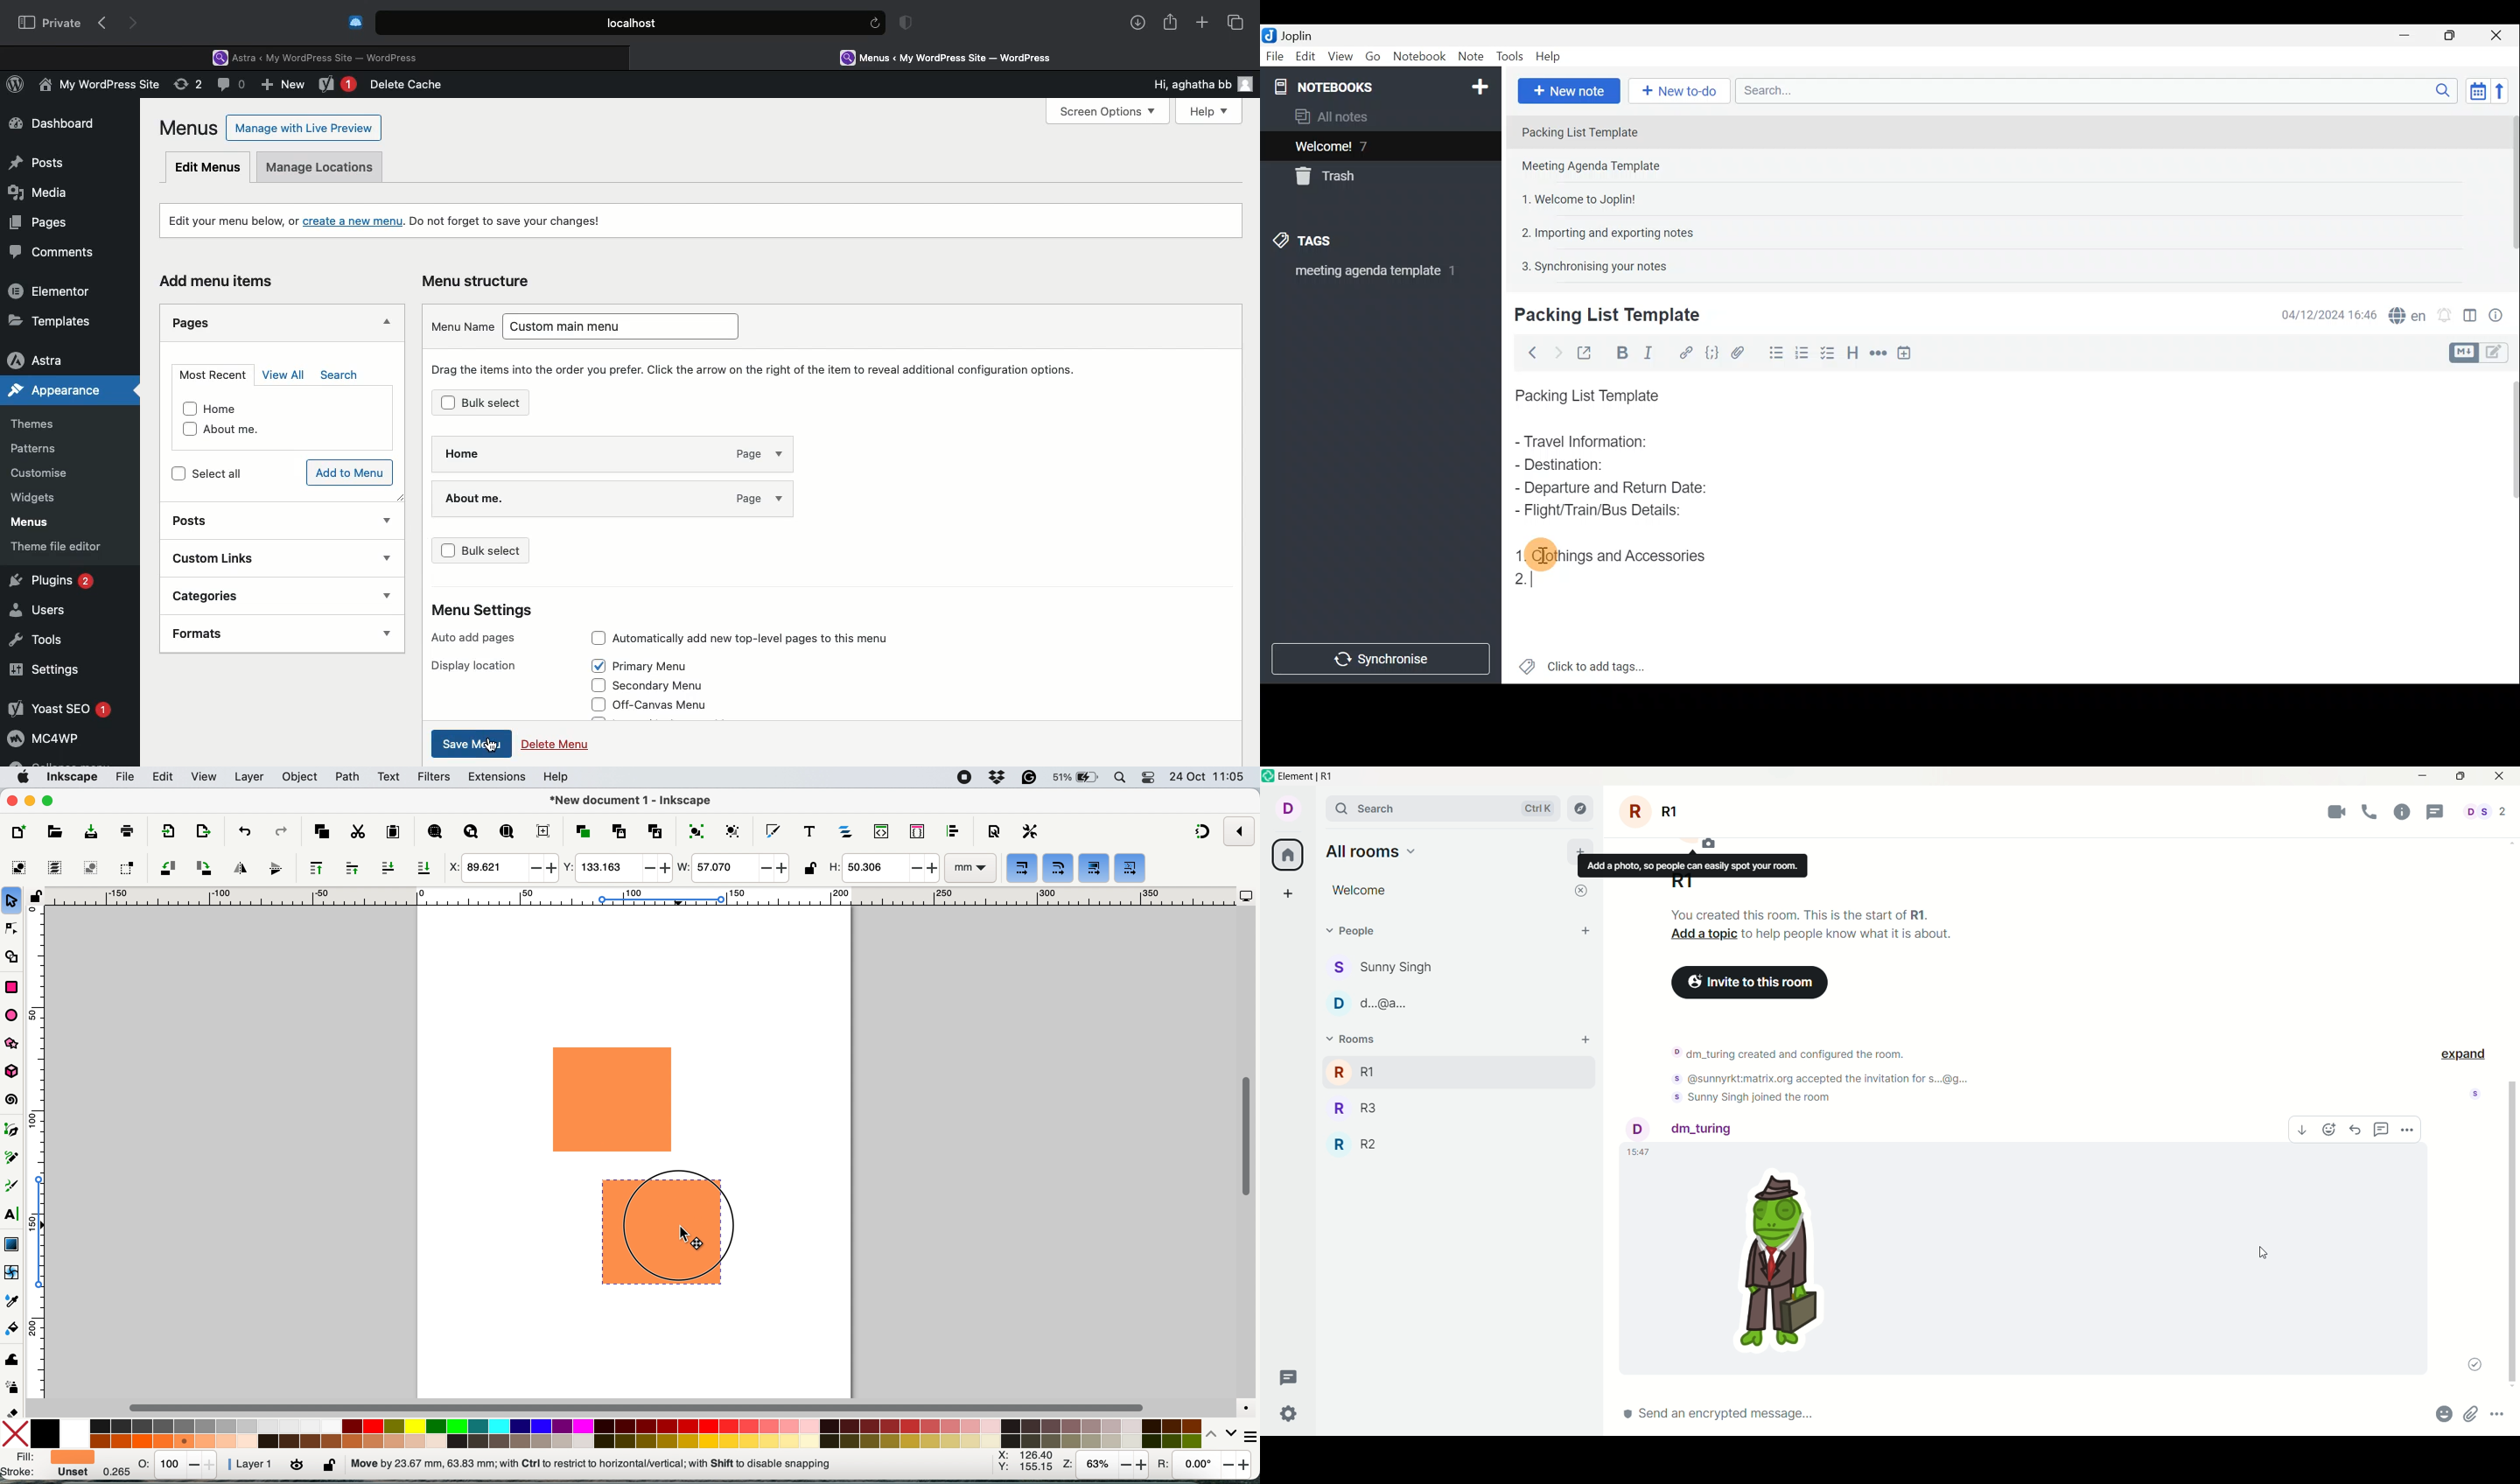  I want to click on Widgets, so click(35, 498).